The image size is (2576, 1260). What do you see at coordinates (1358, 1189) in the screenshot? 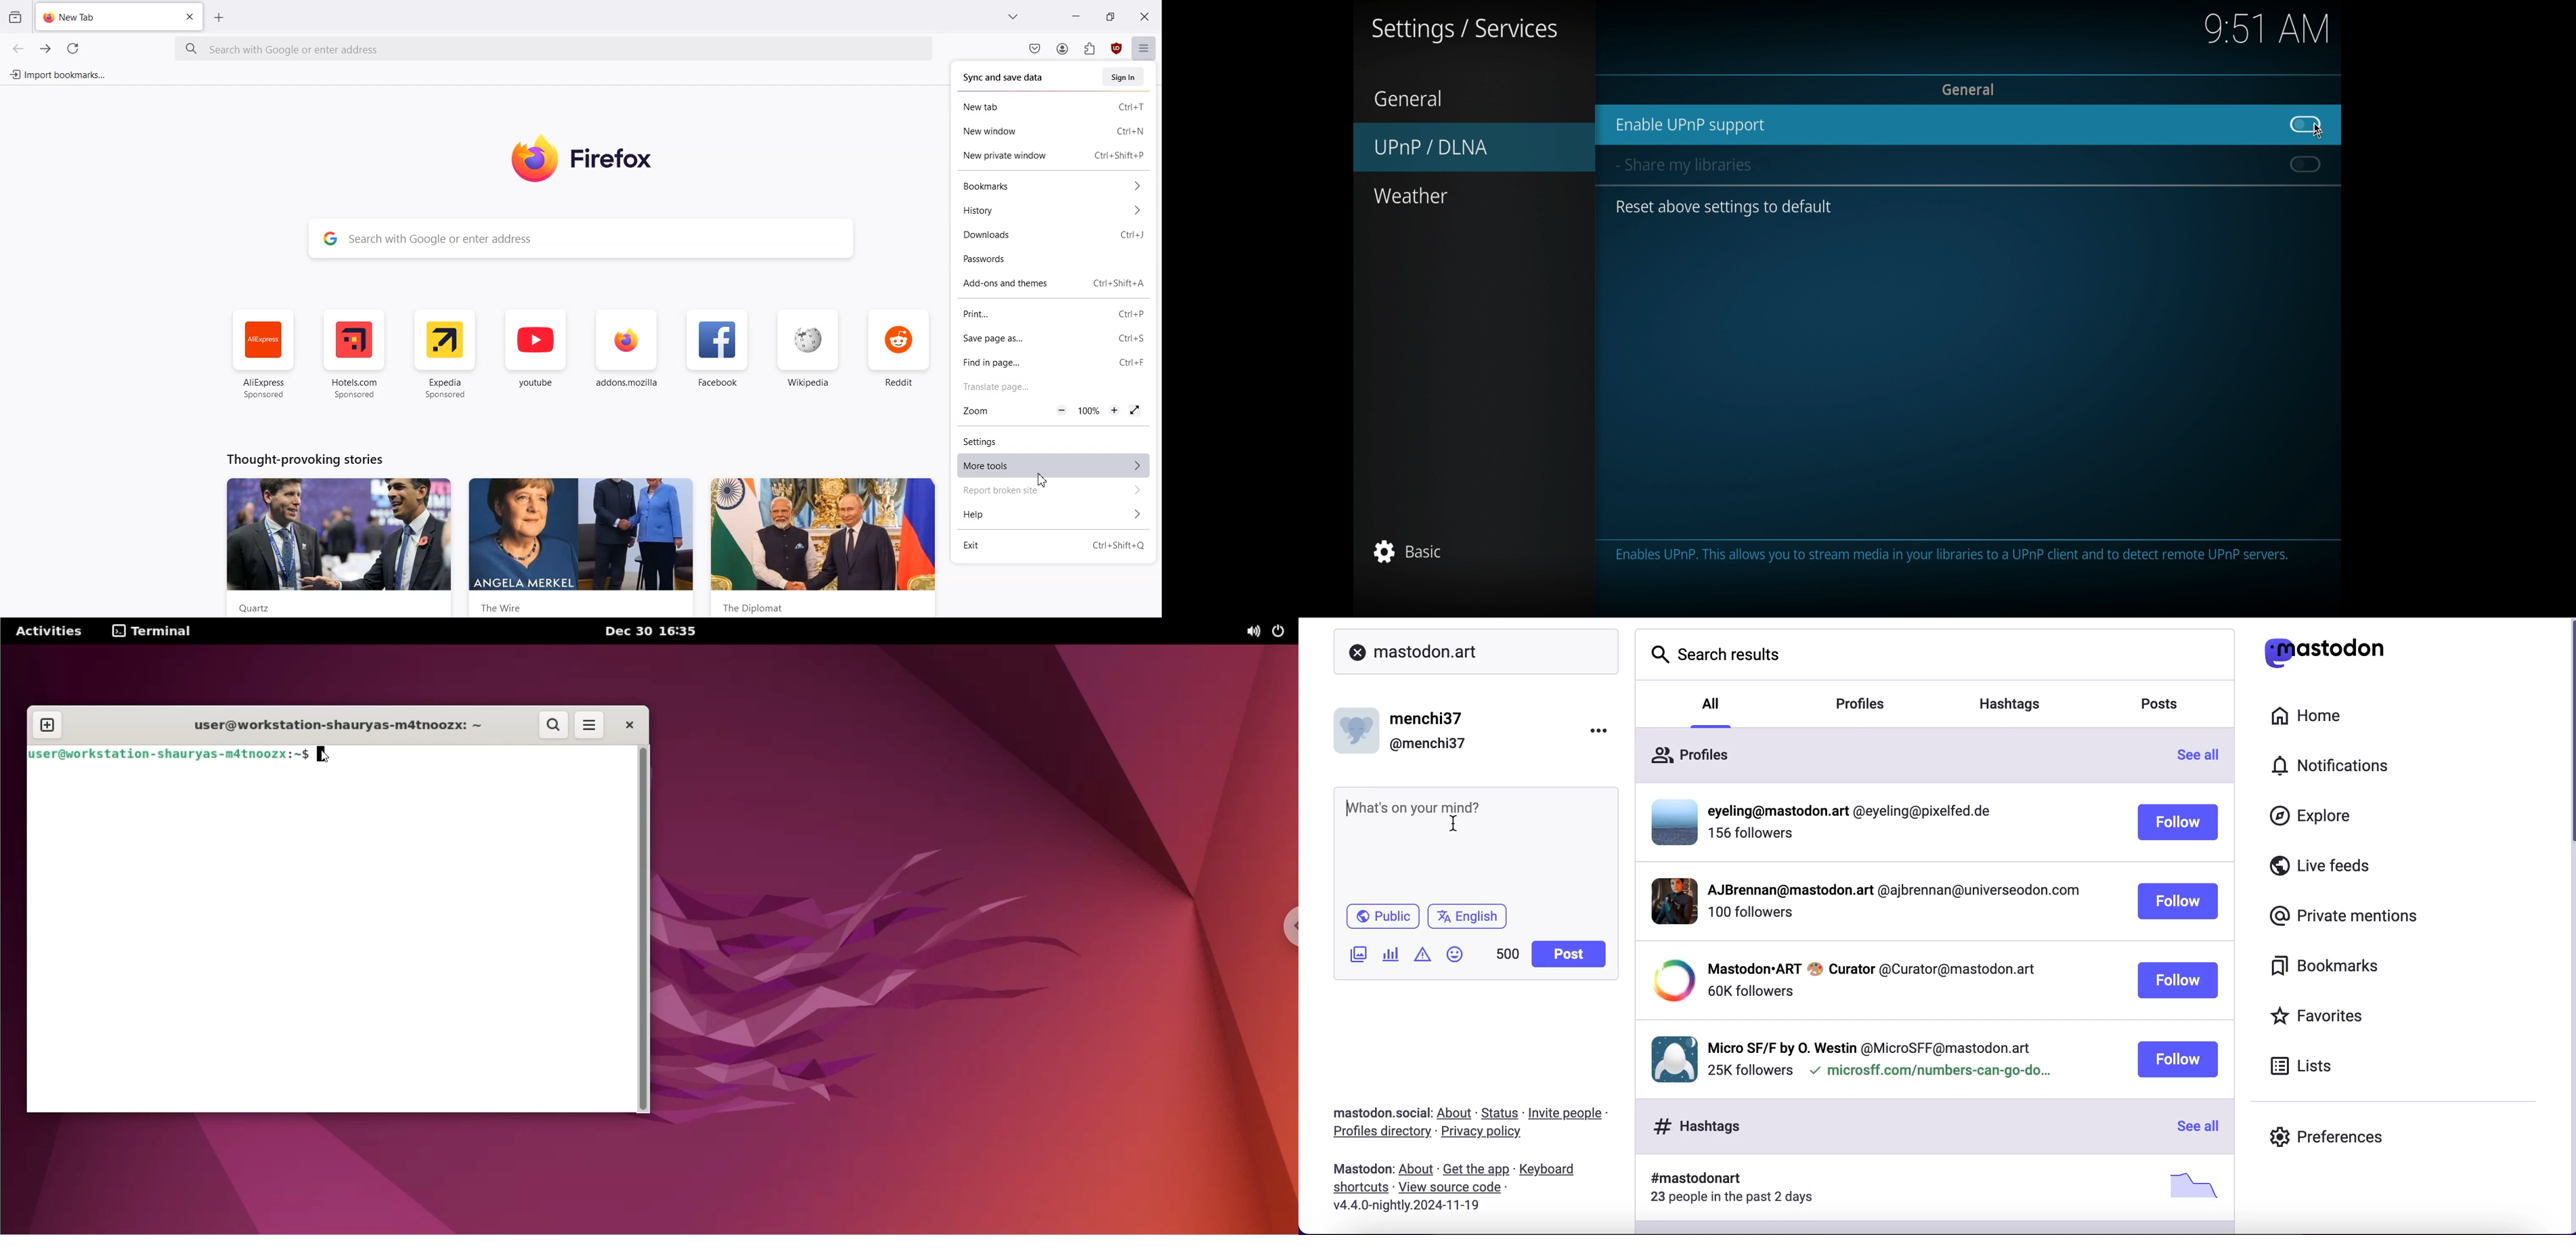
I see `shortcuts` at bounding box center [1358, 1189].